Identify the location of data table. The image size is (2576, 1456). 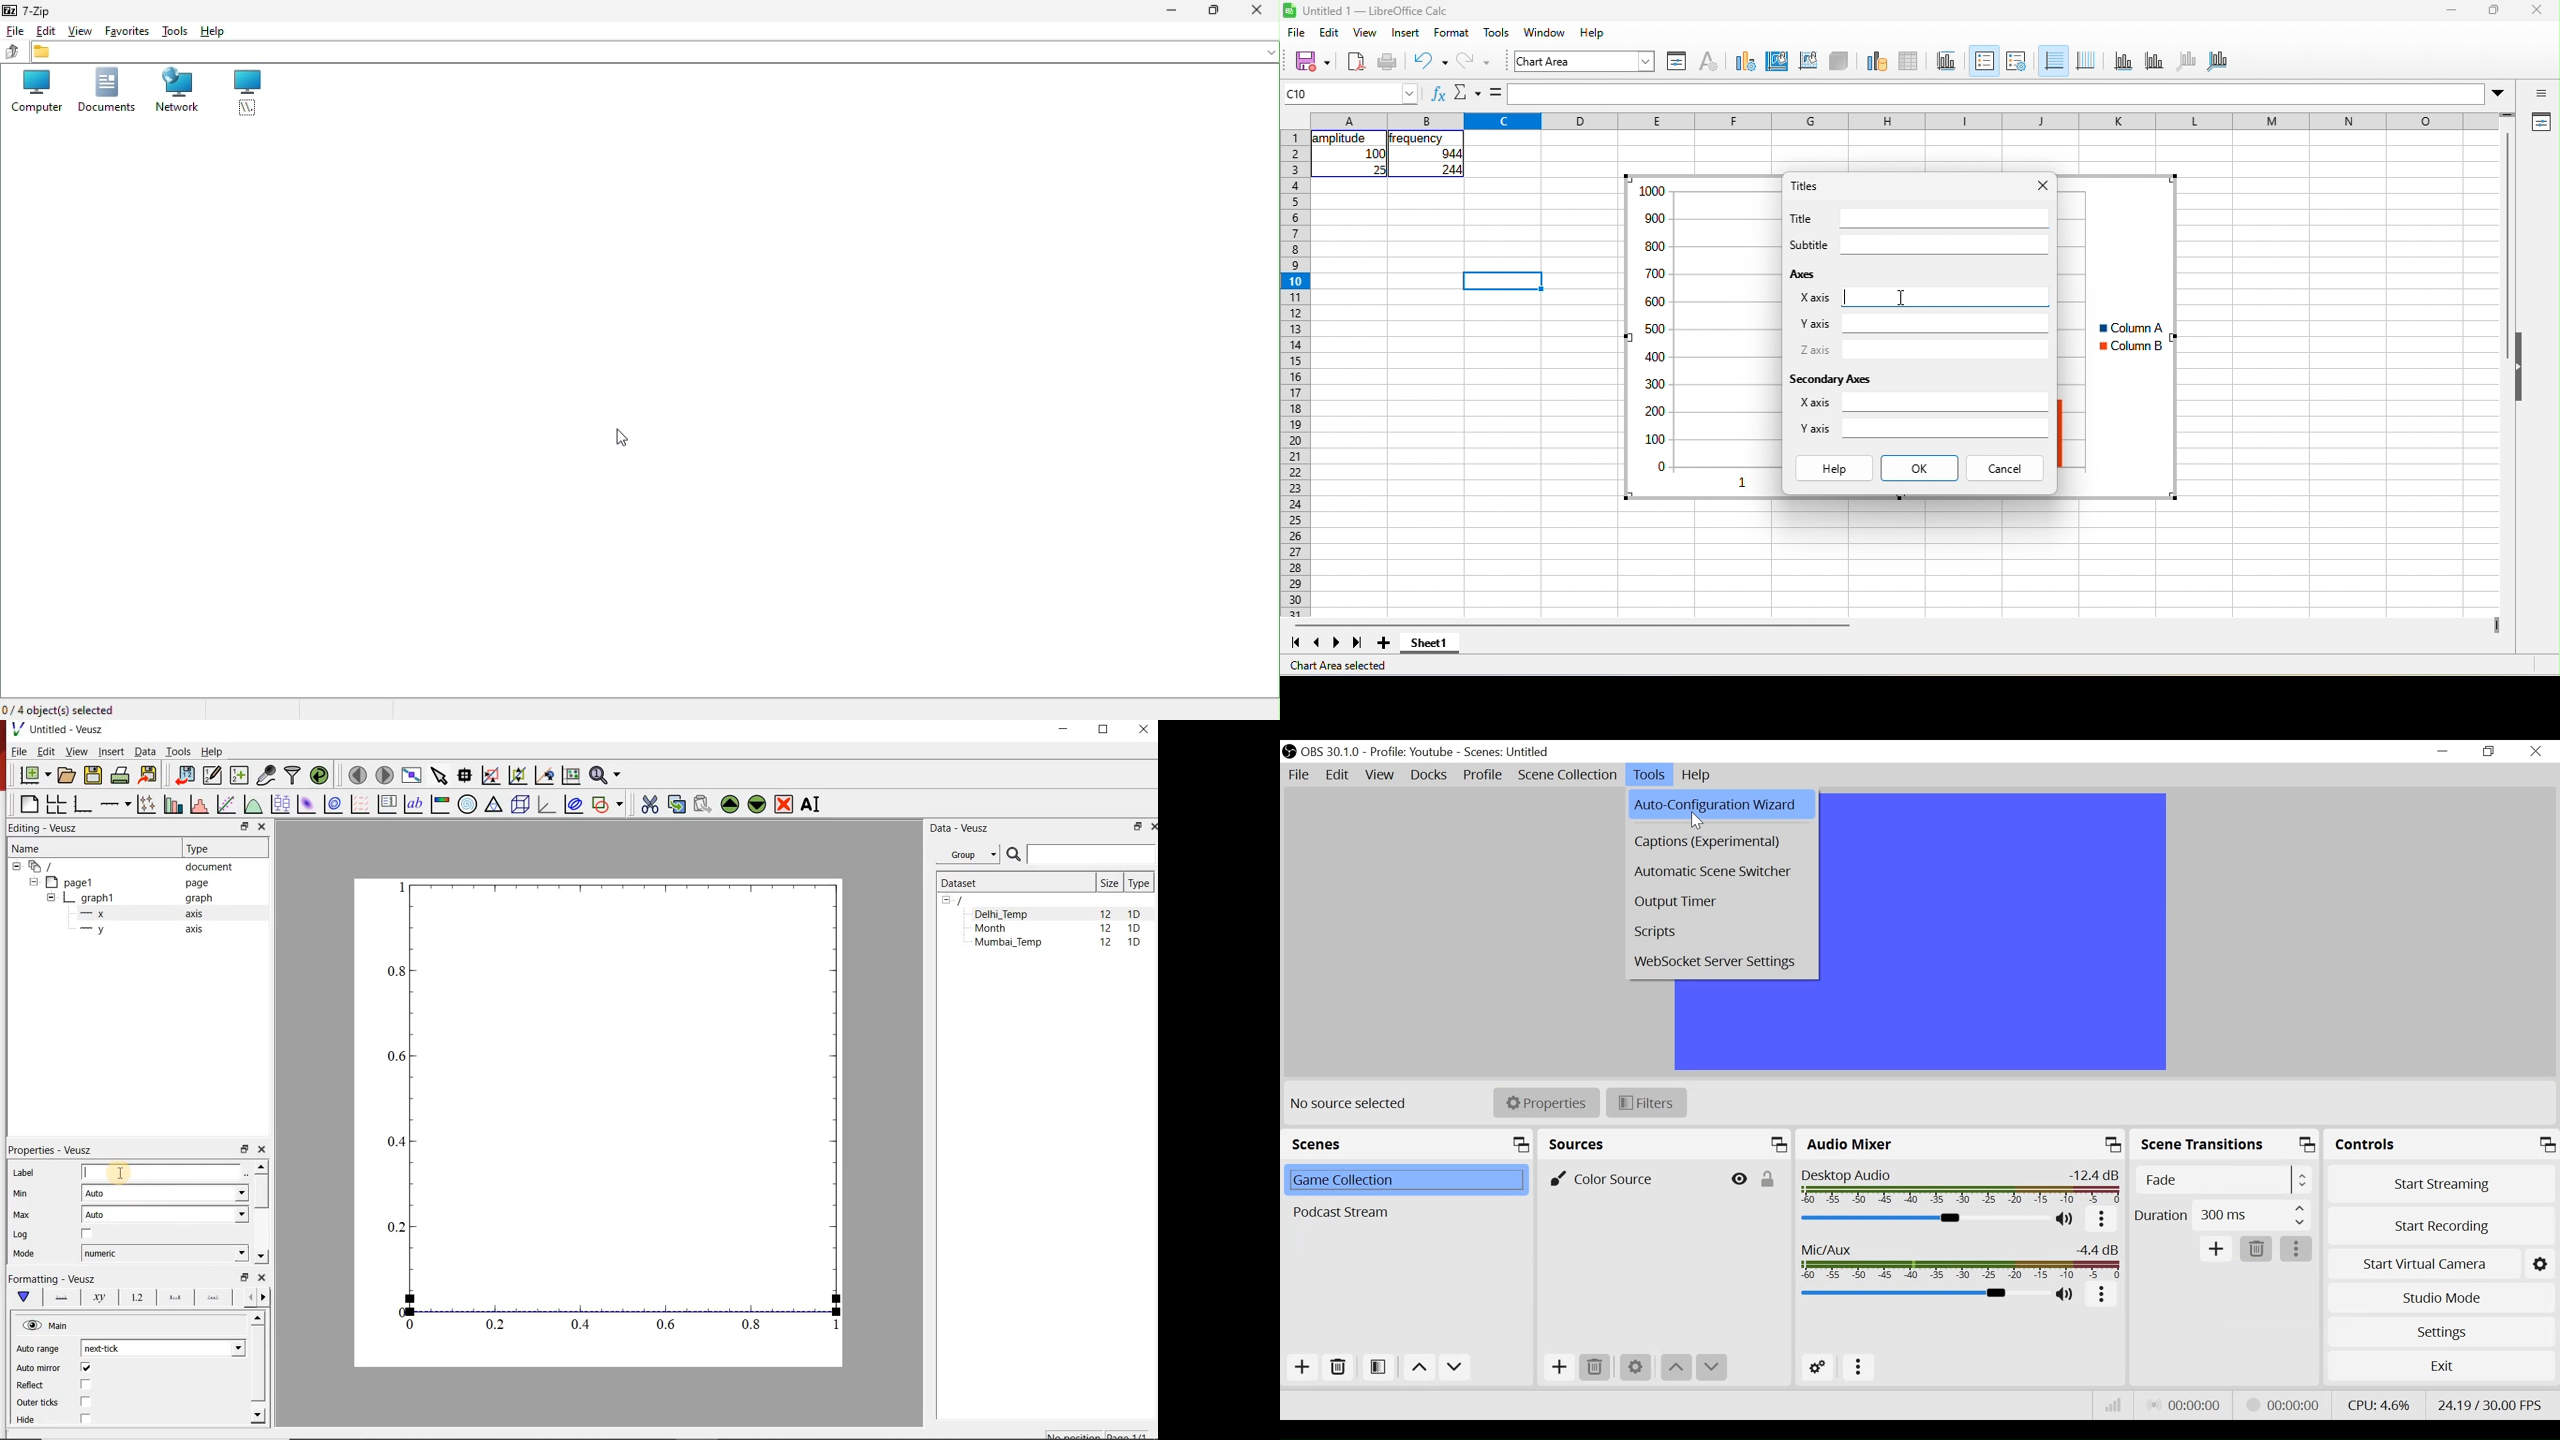
(1910, 62).